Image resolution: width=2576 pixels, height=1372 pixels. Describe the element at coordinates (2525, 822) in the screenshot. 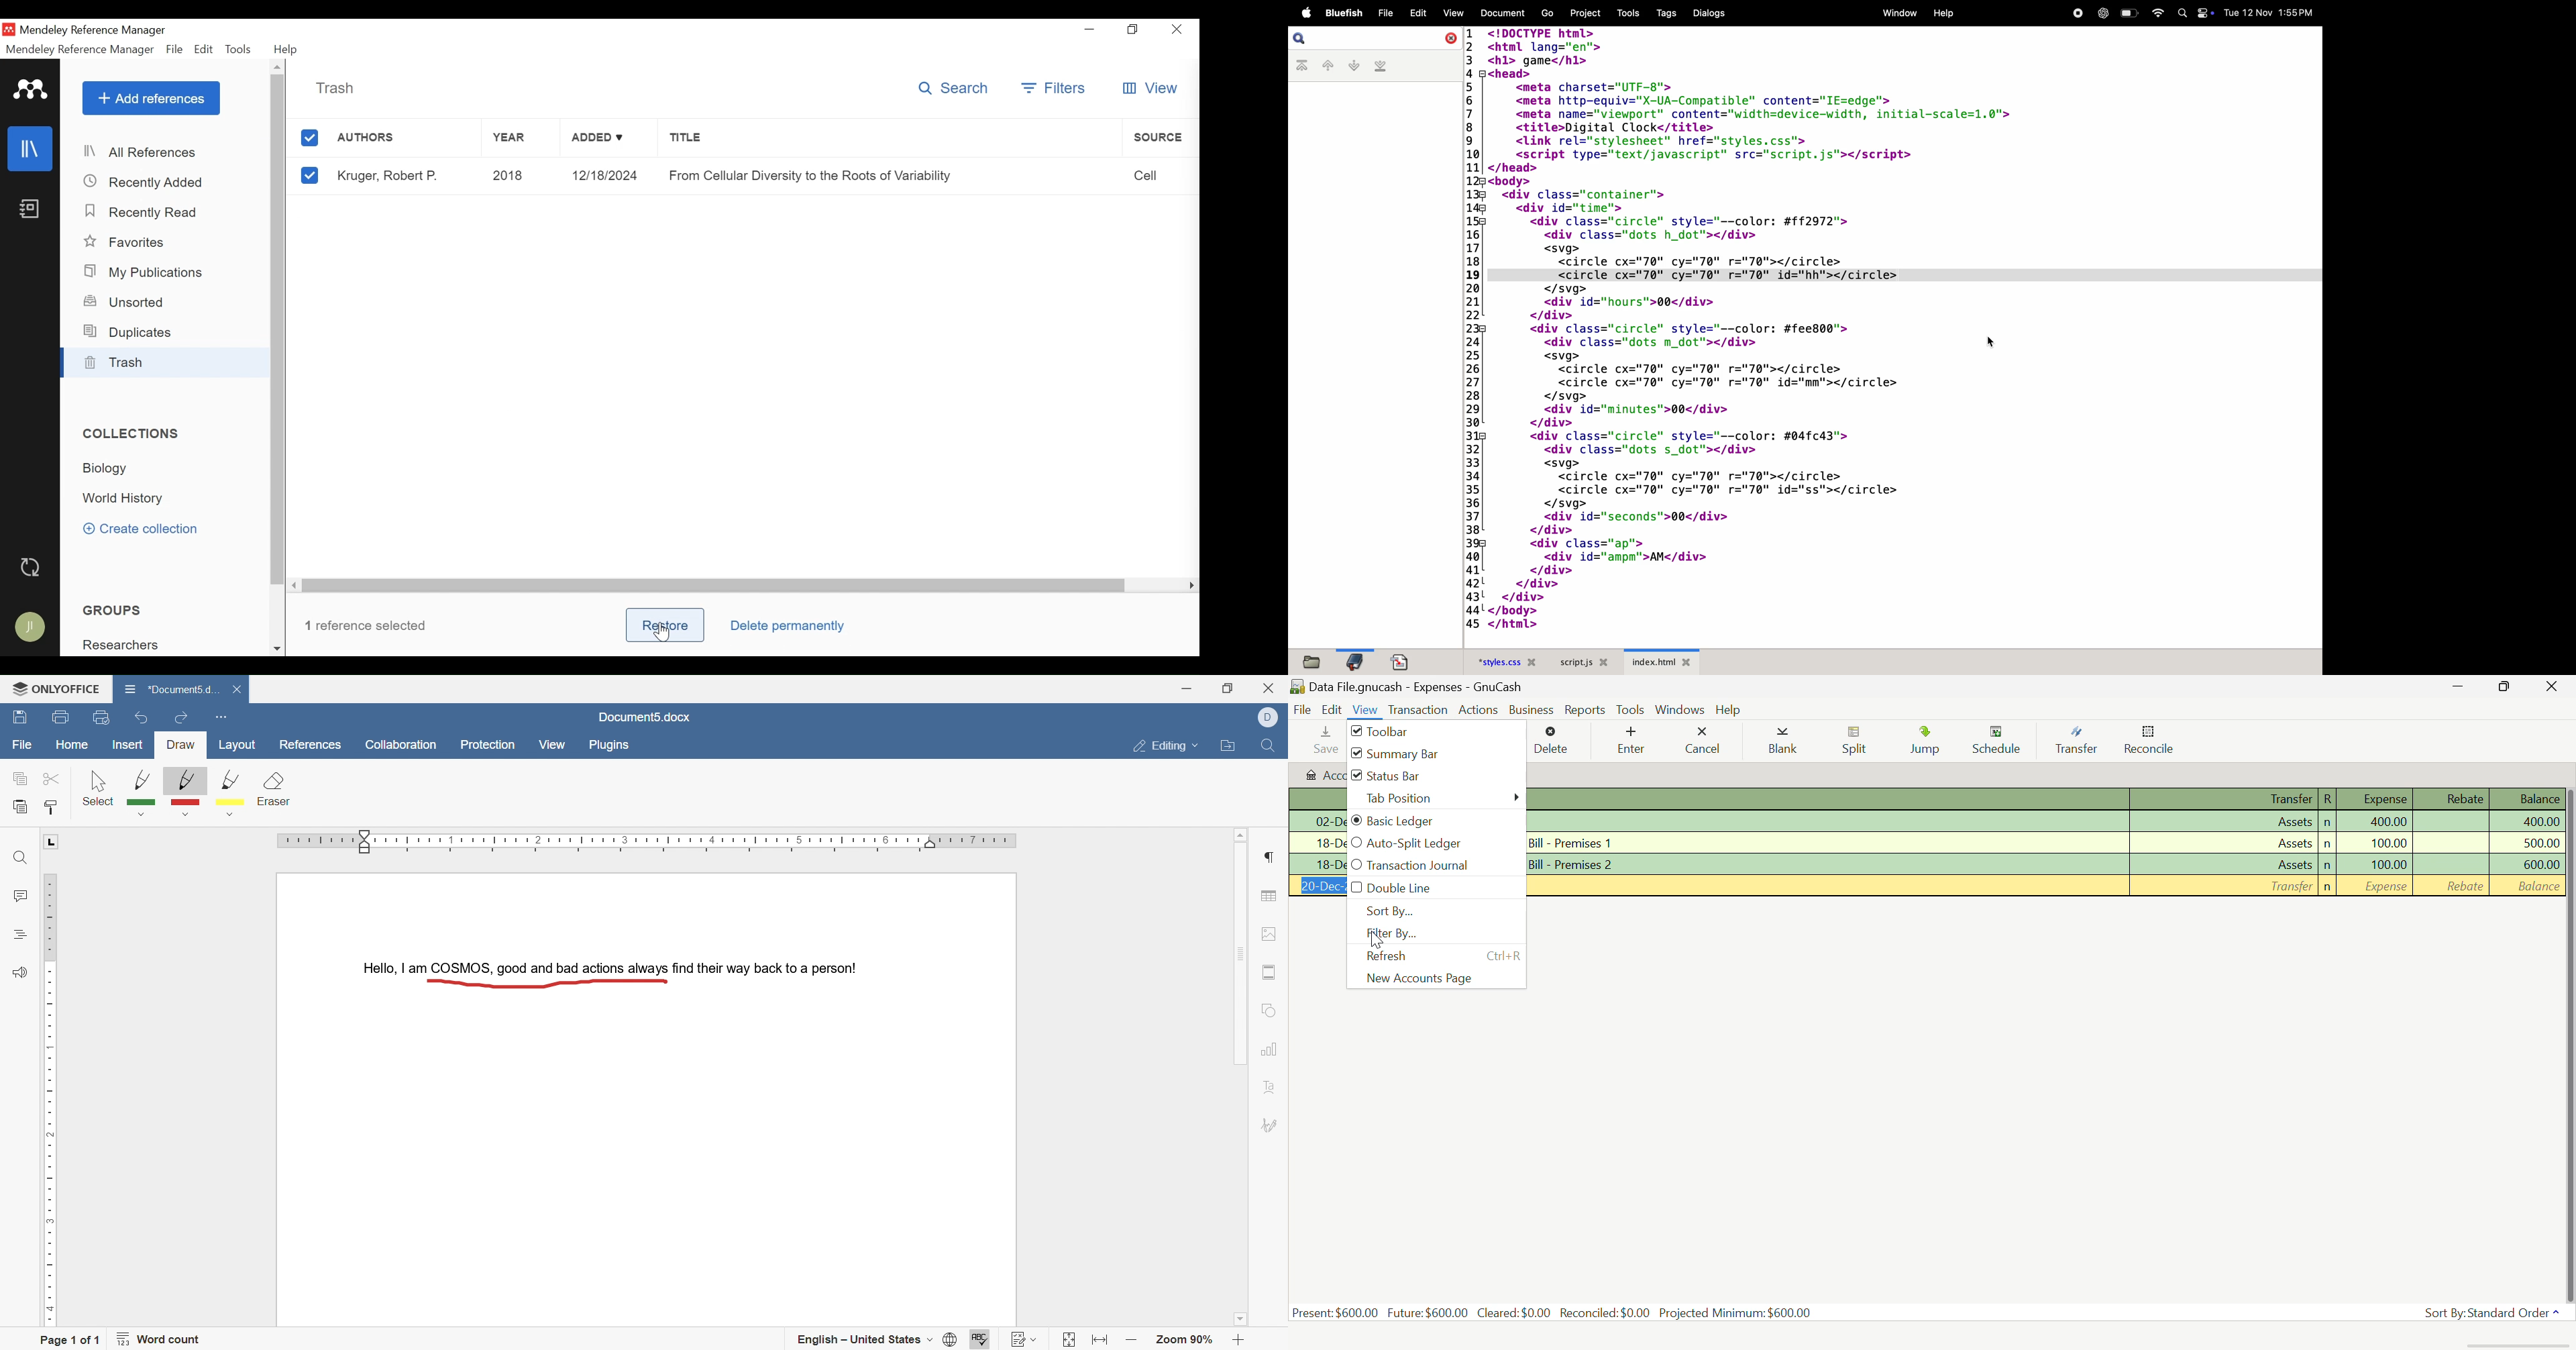

I see `Amount` at that location.